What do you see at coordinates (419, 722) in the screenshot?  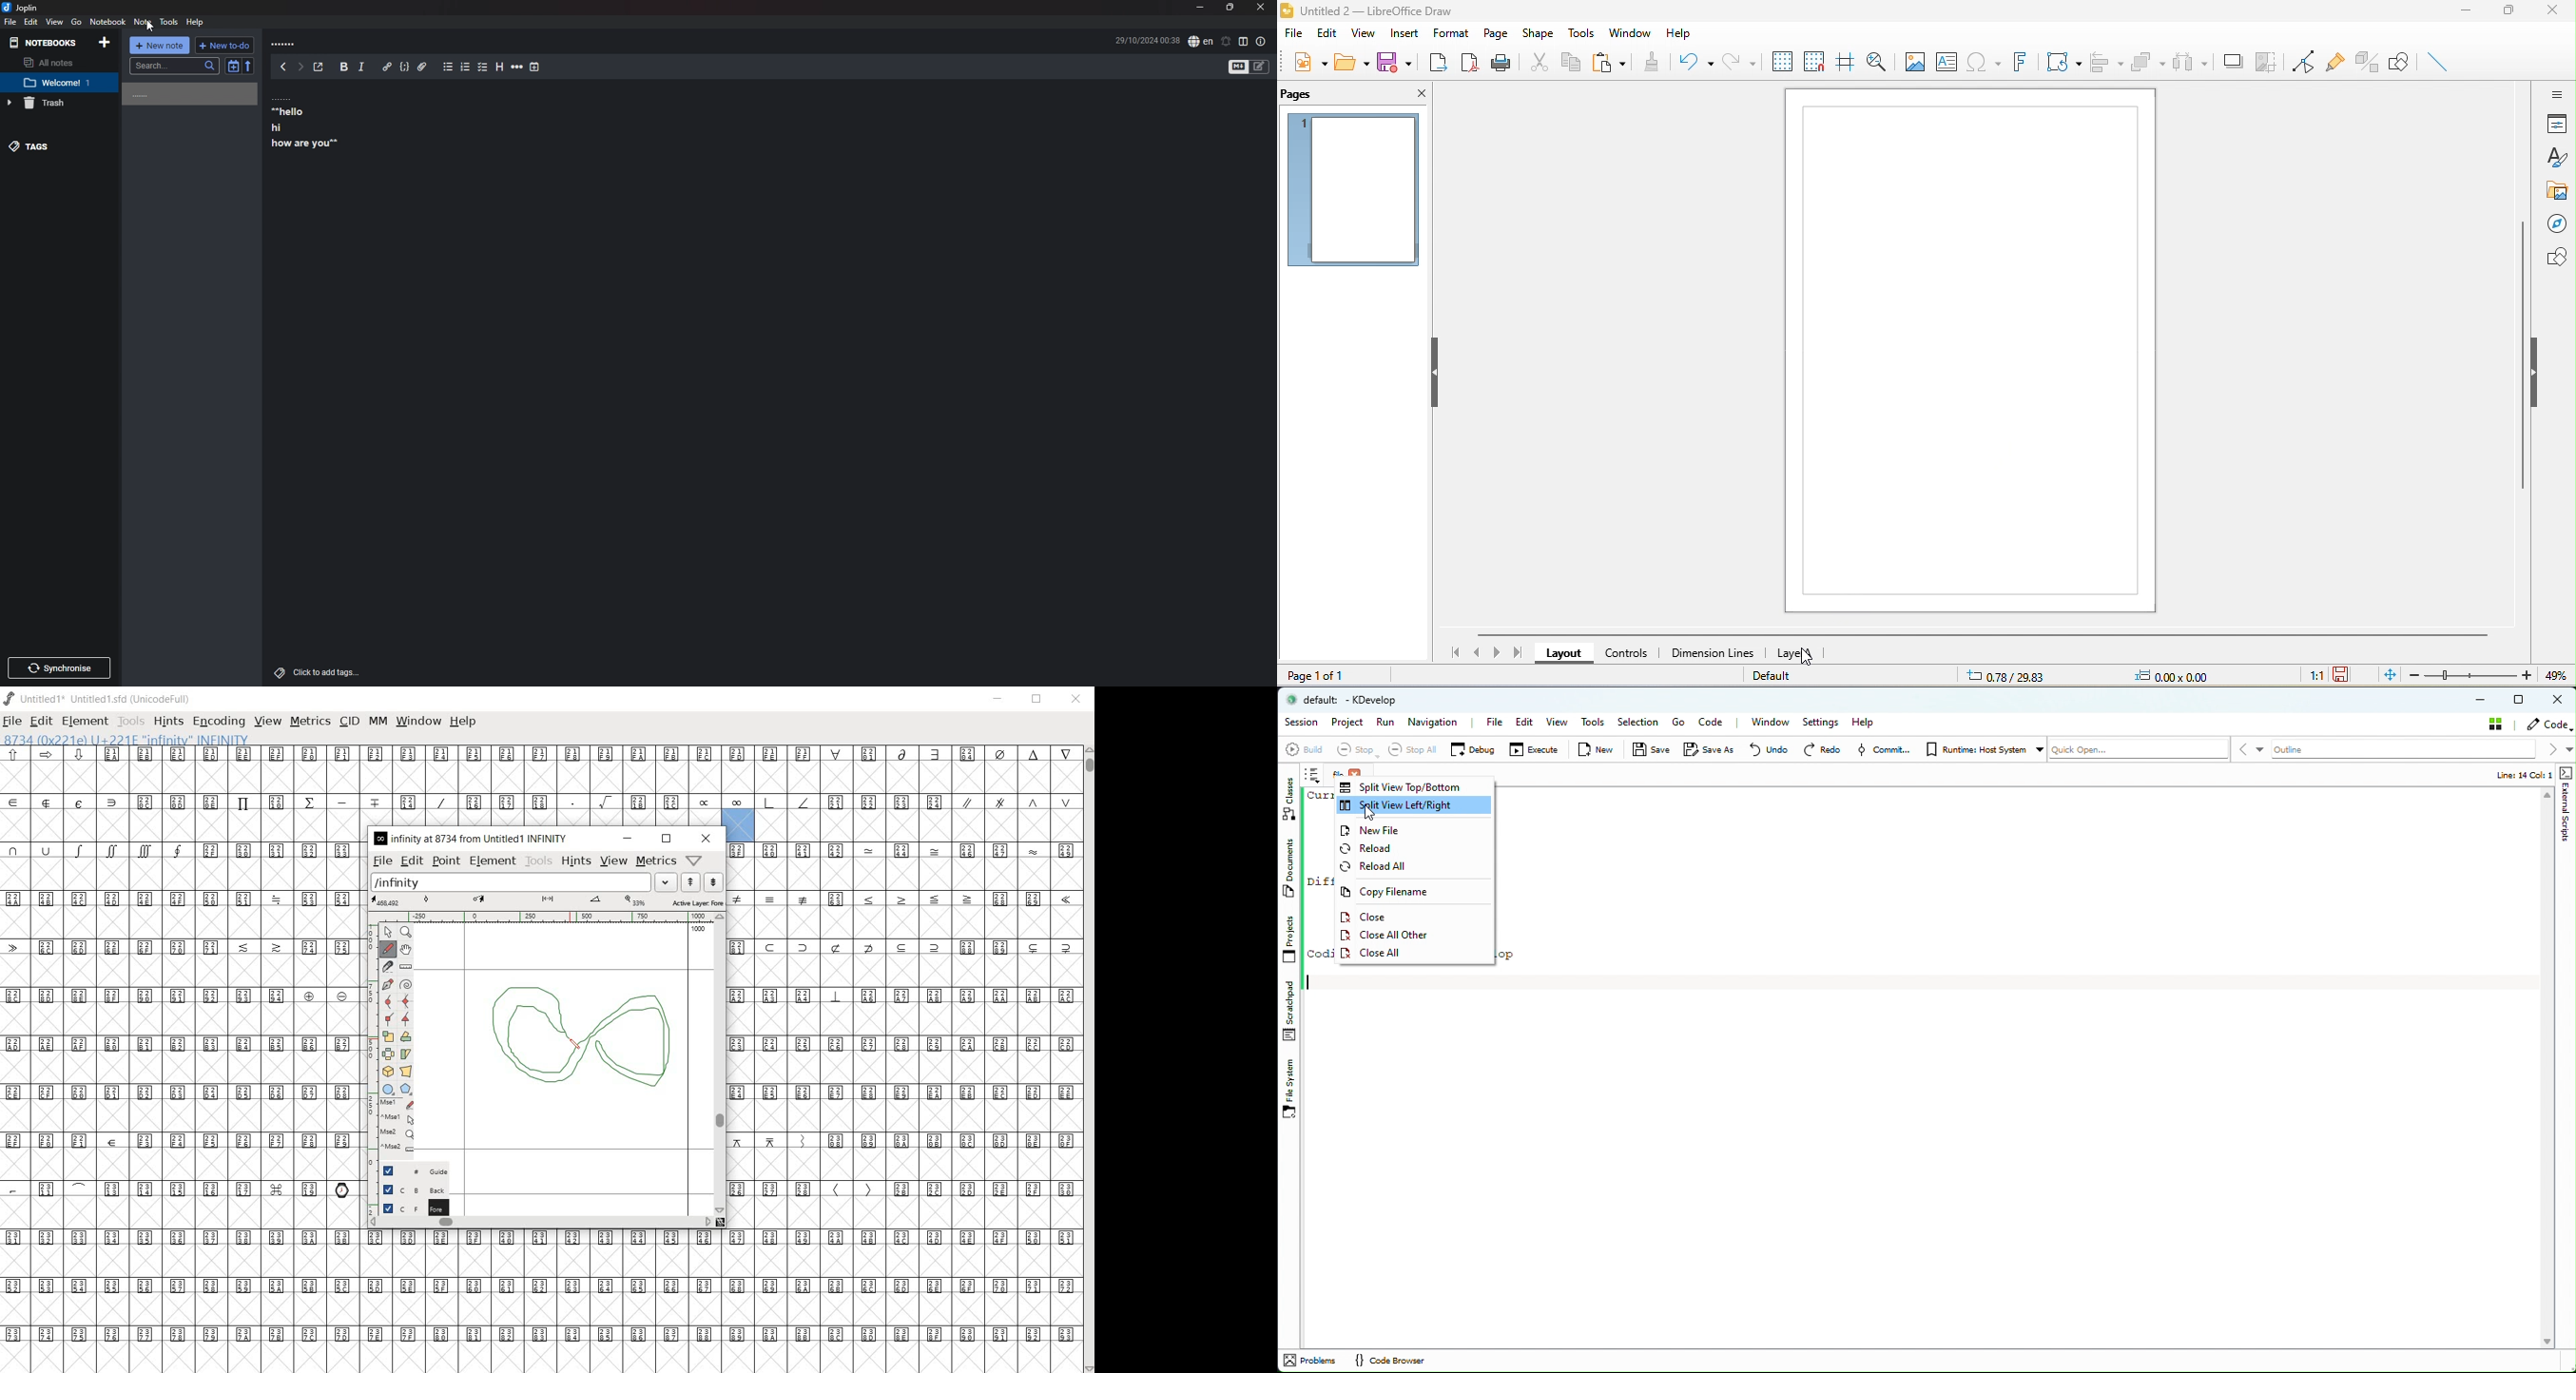 I see `window` at bounding box center [419, 722].